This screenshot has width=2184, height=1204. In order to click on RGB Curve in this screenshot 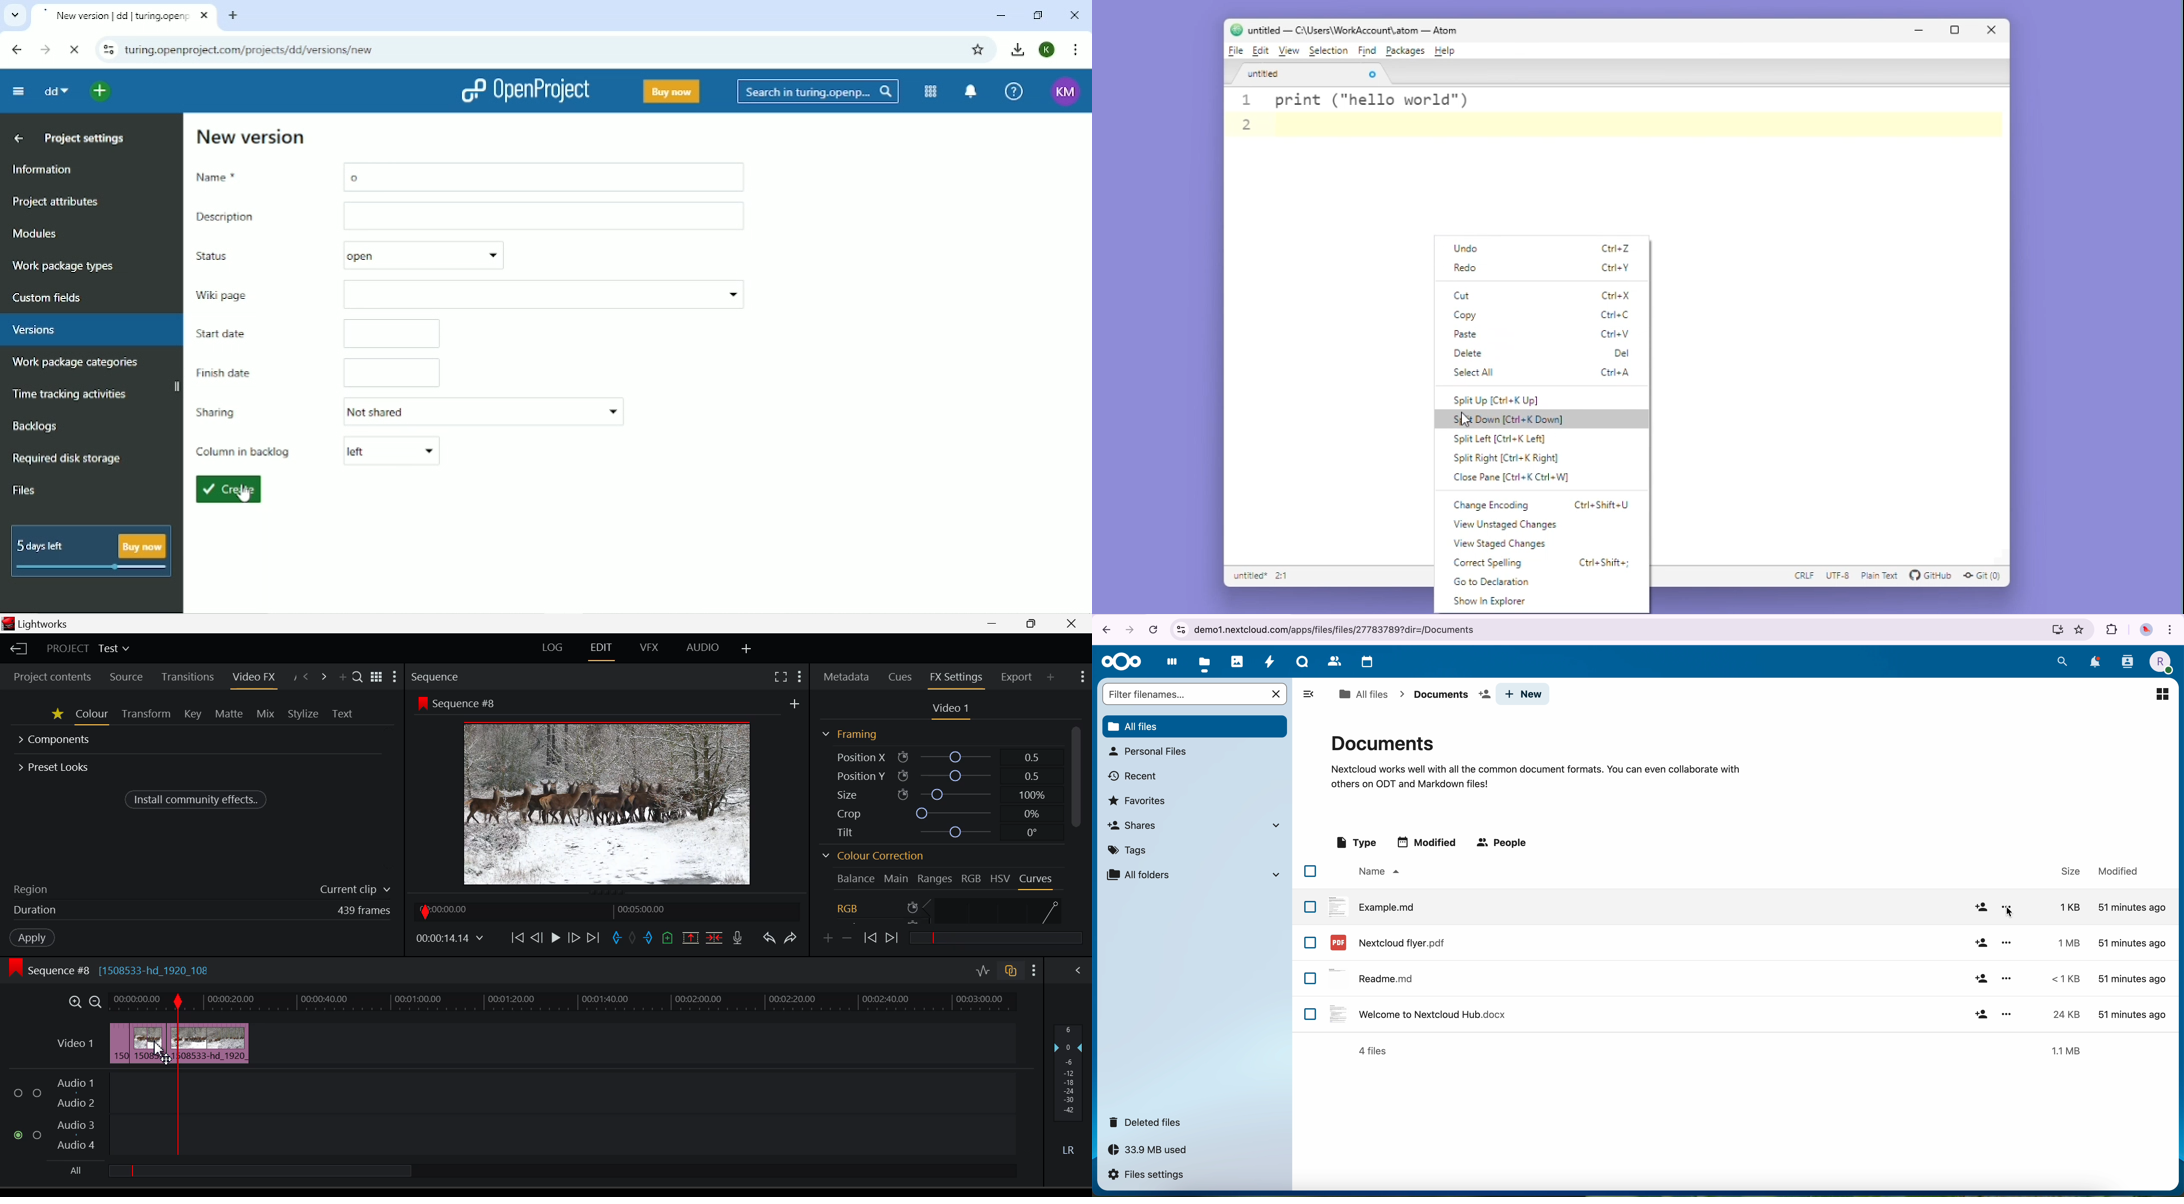, I will do `click(949, 910)`.